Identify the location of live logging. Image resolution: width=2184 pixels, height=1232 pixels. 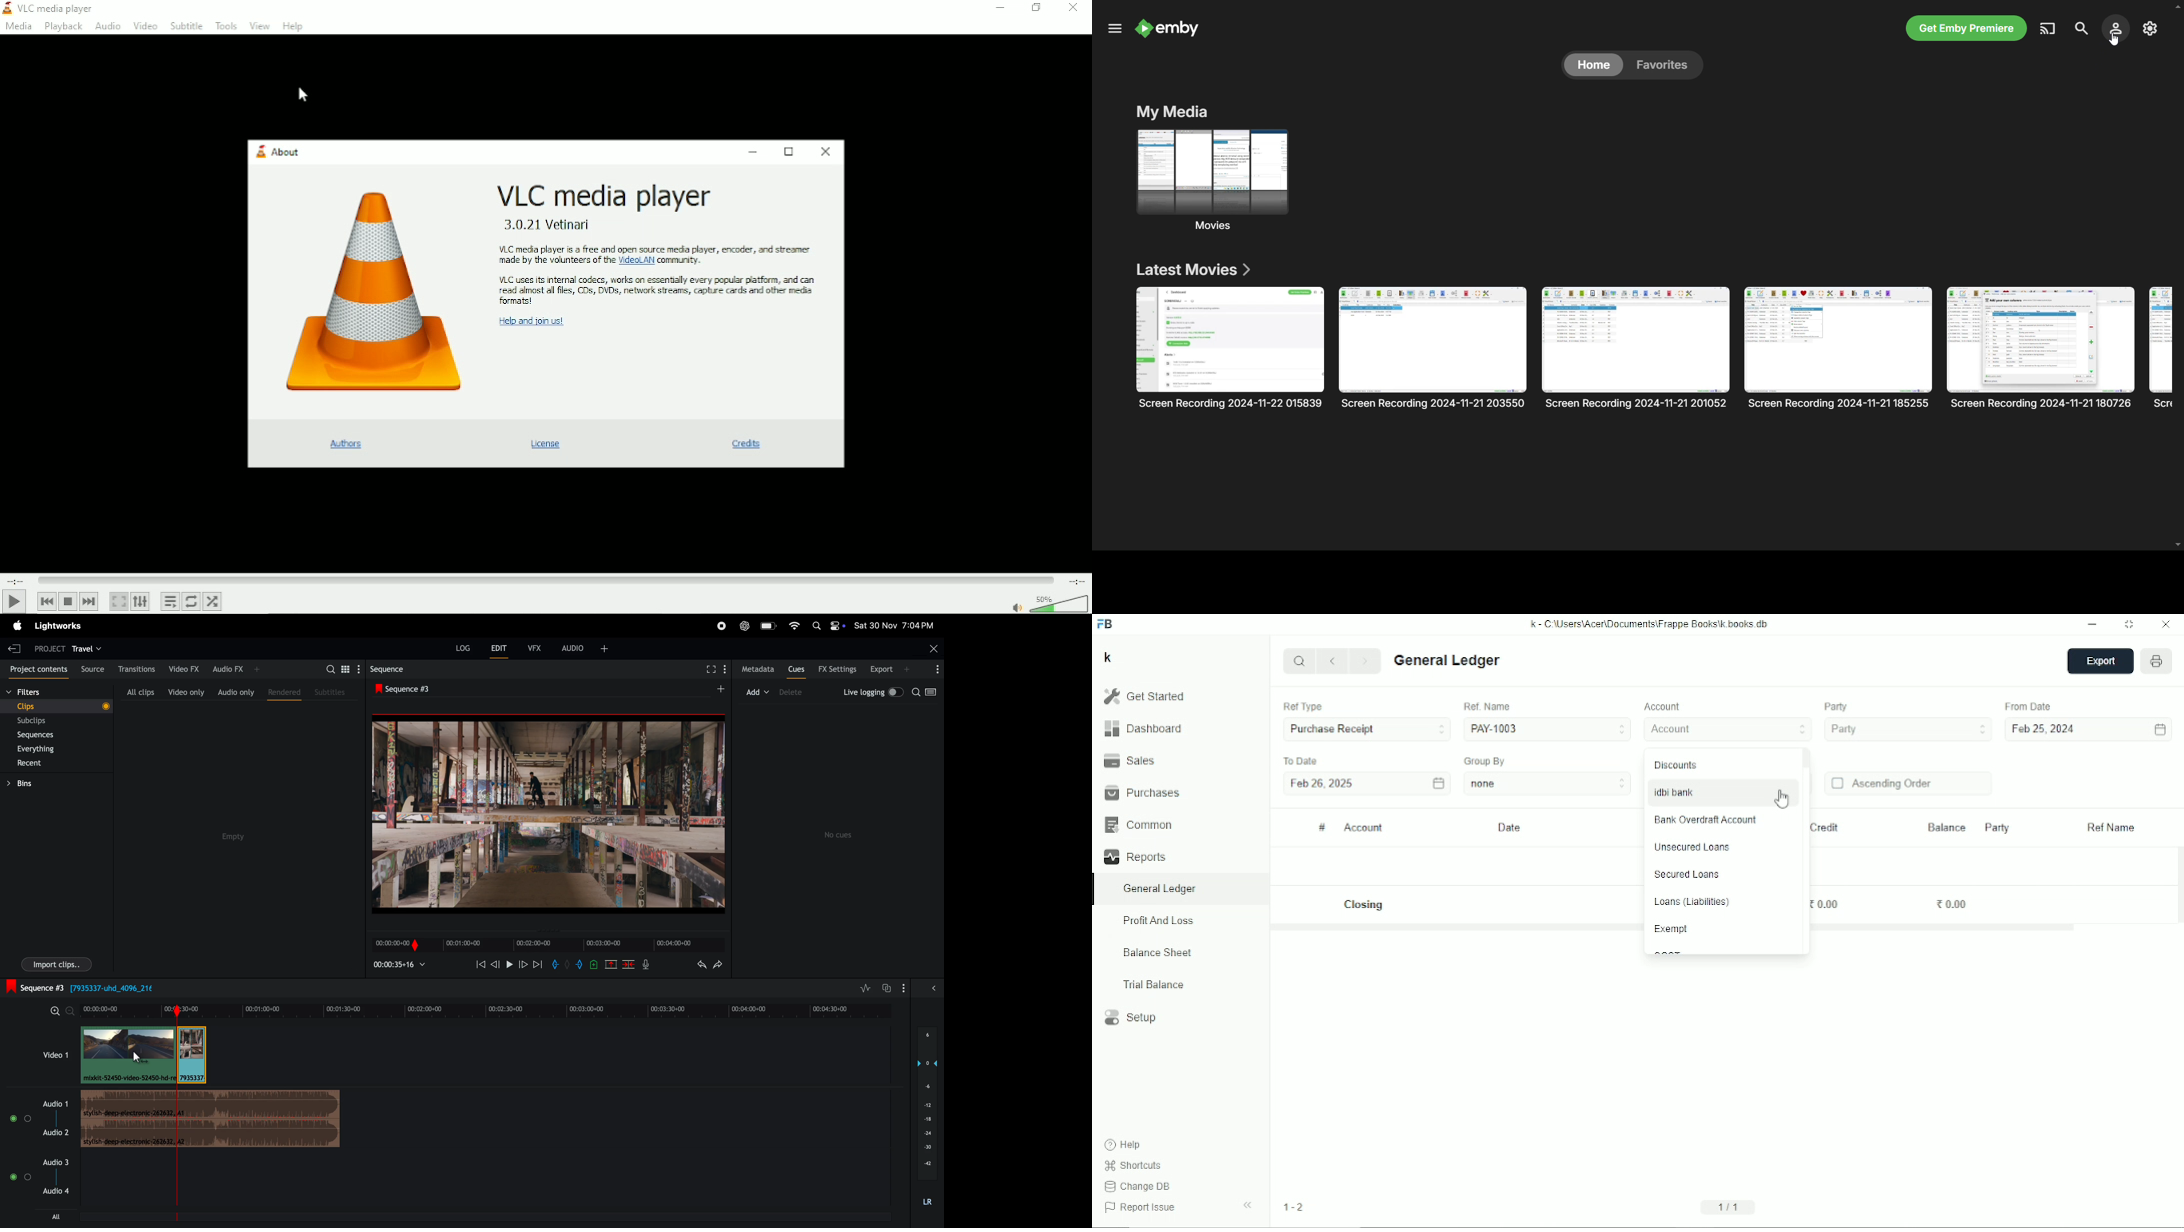
(872, 692).